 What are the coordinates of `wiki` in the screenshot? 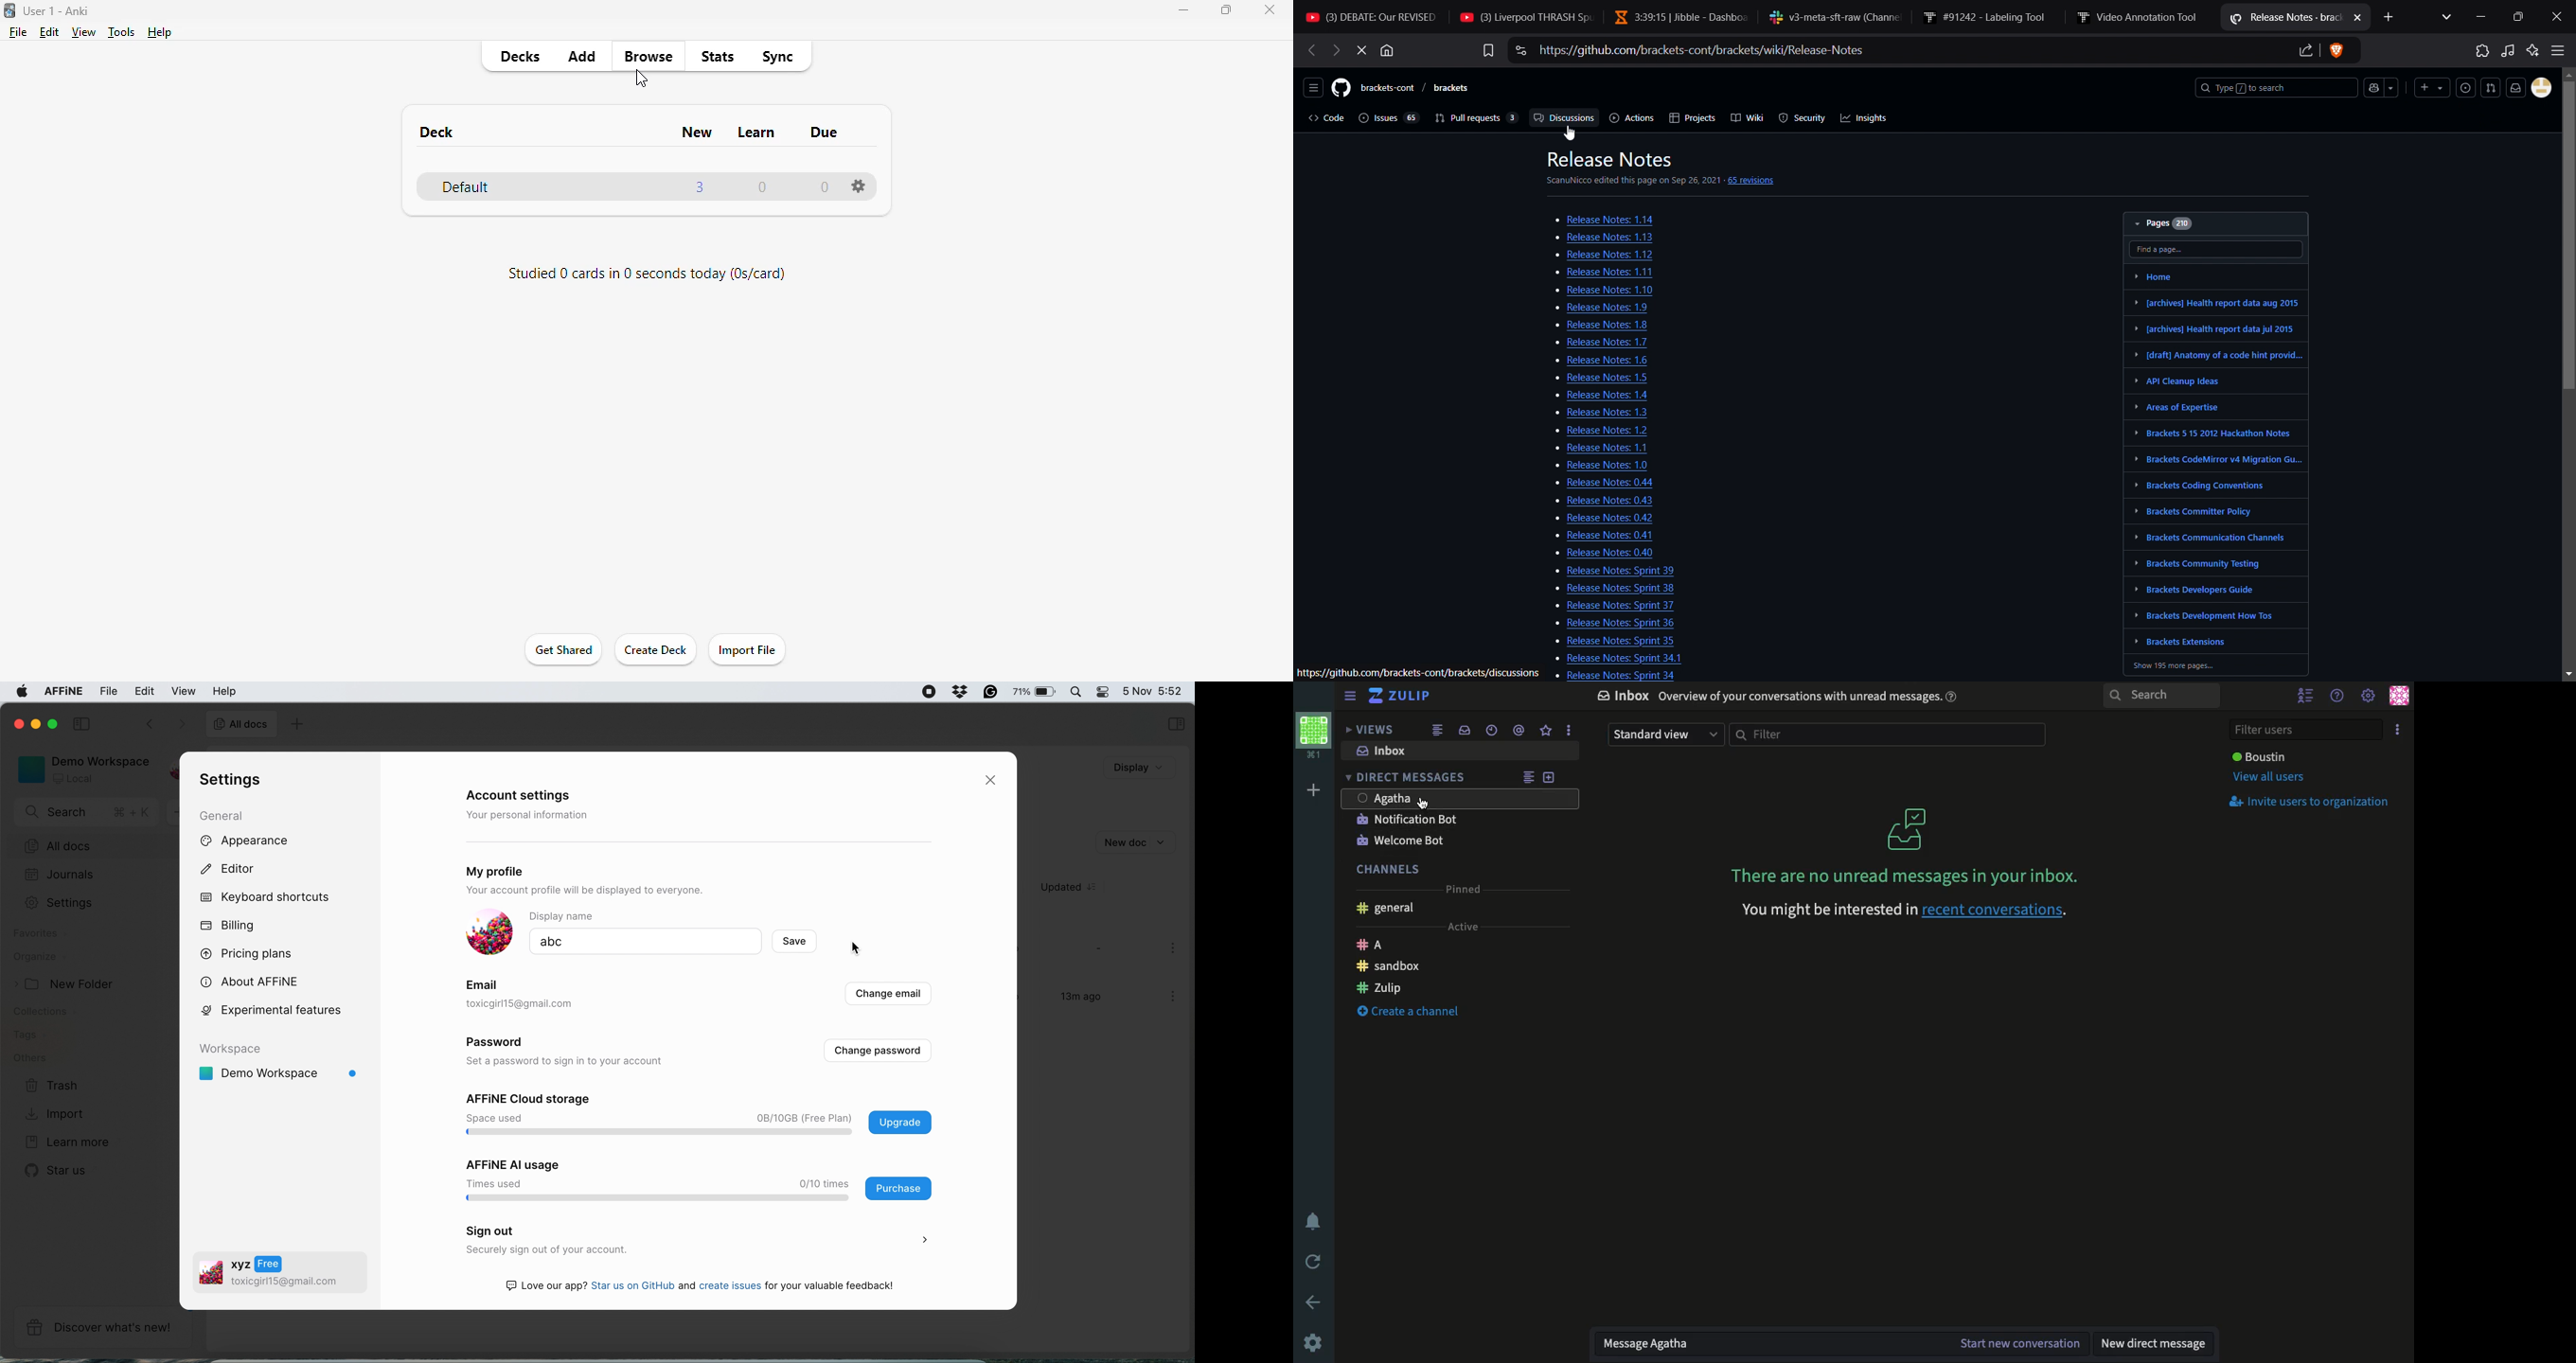 It's located at (1746, 118).